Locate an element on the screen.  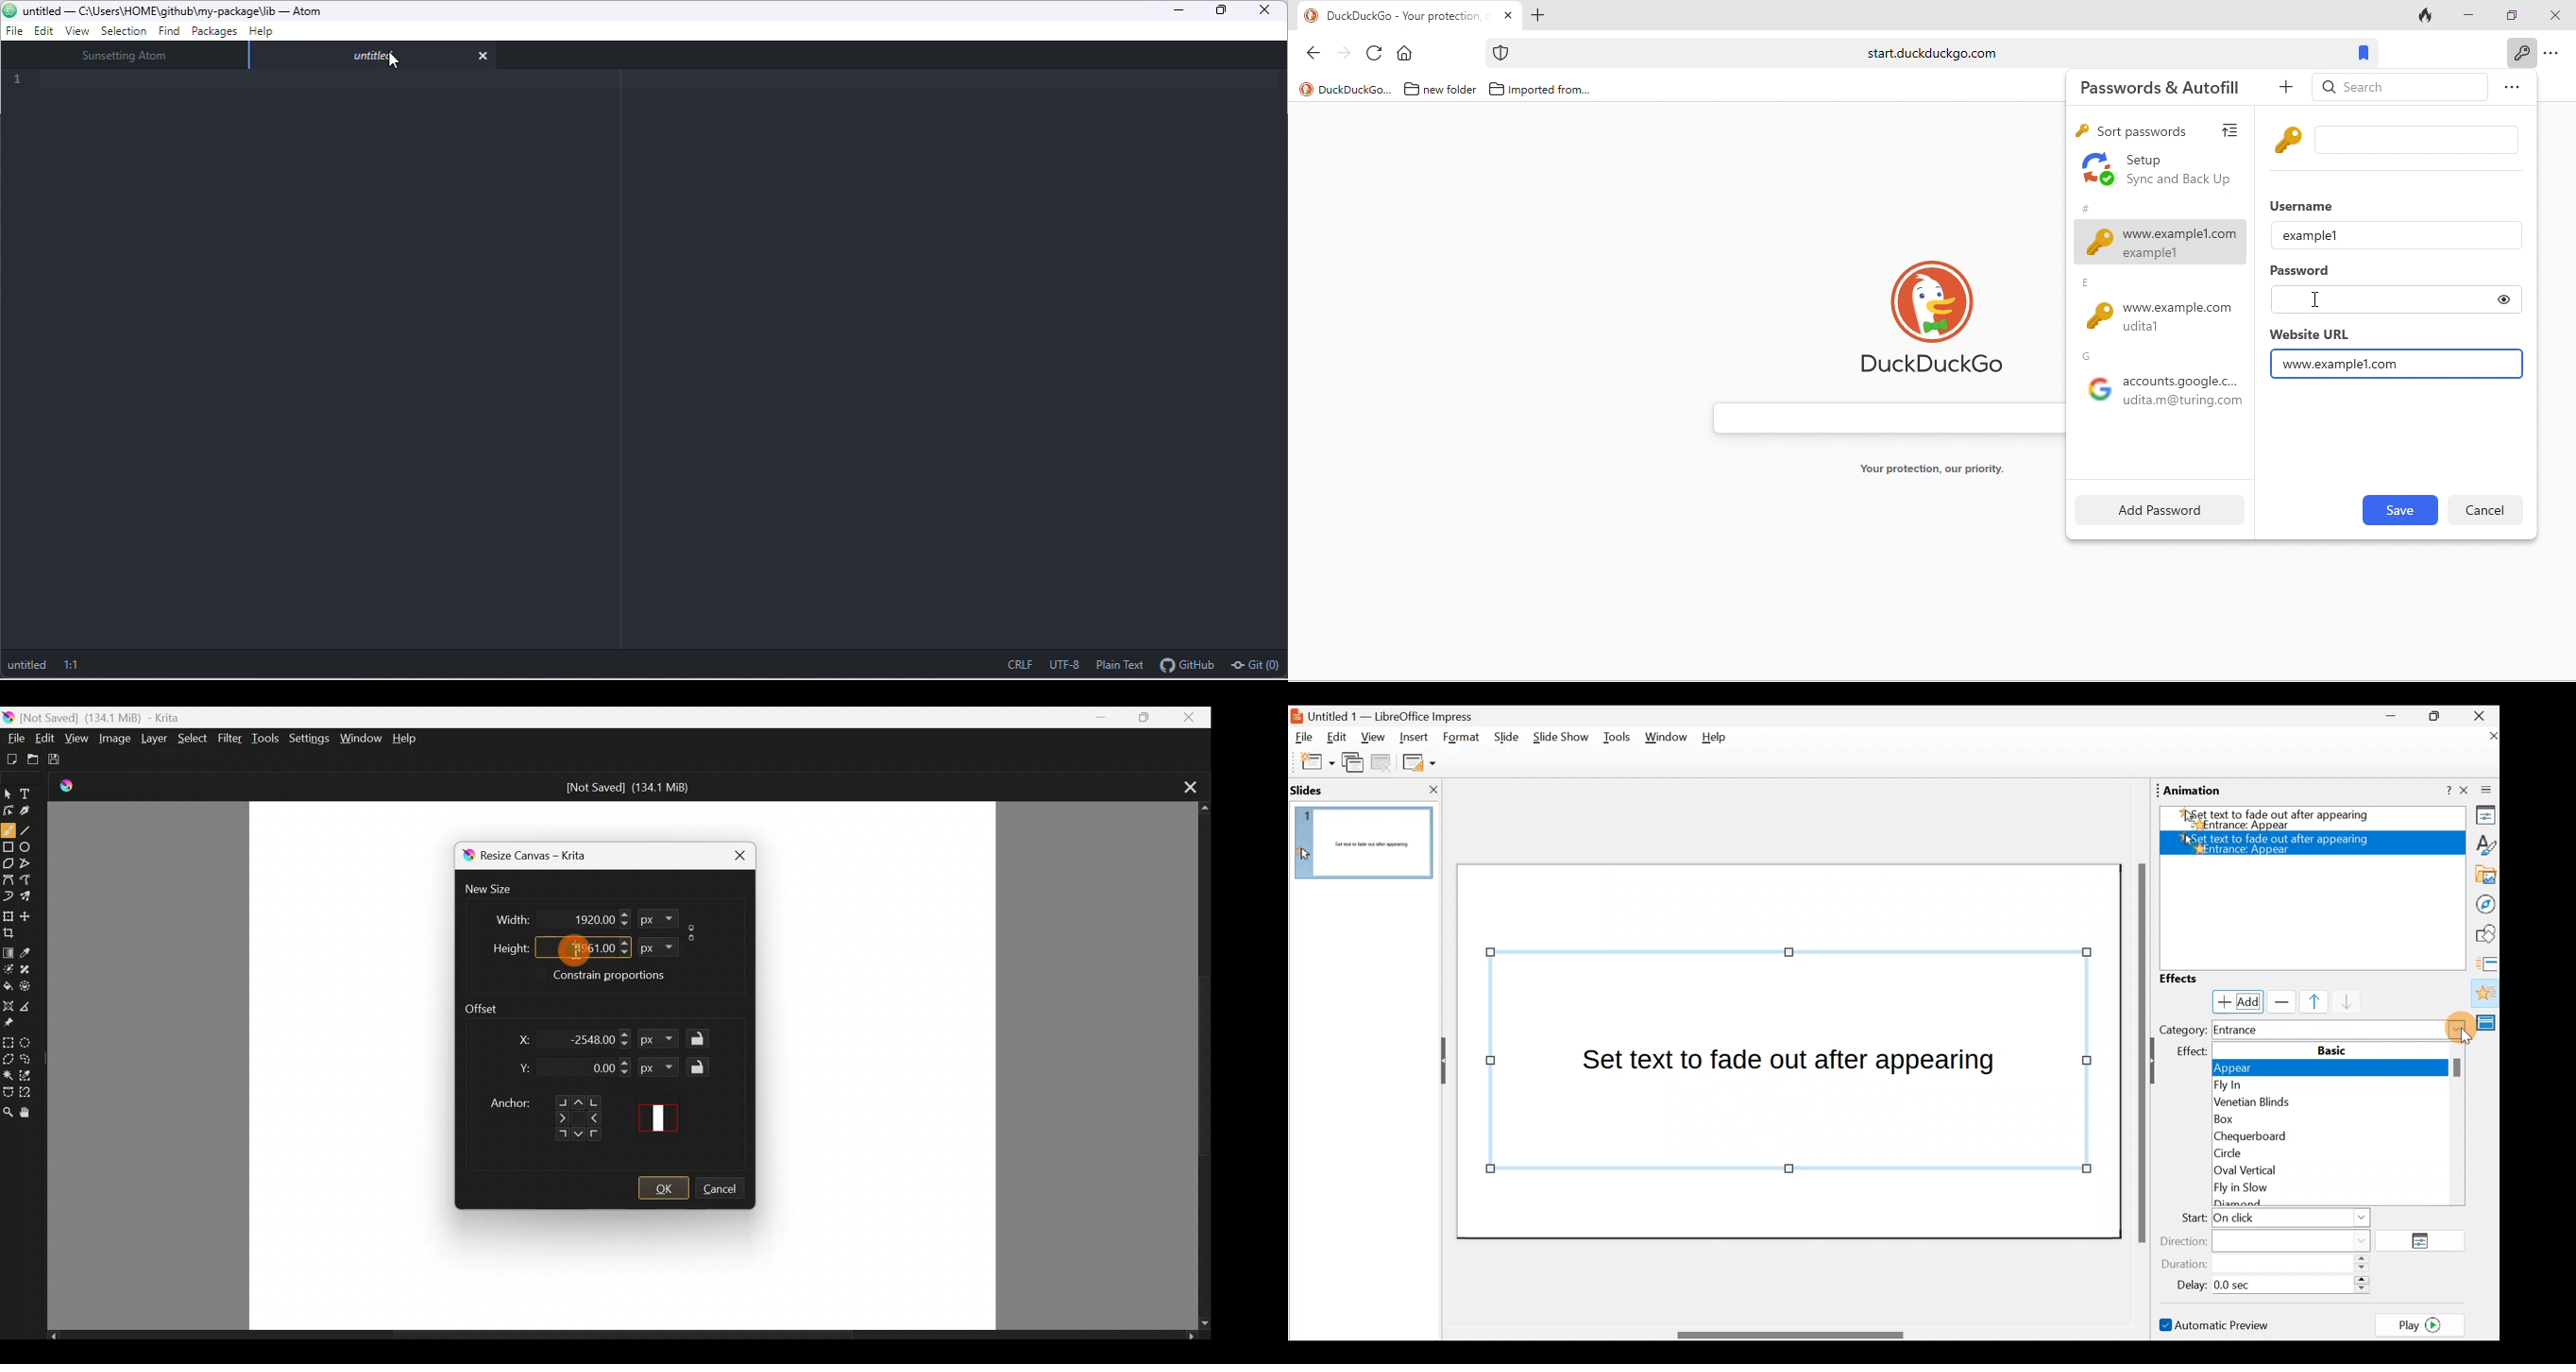
Duration is located at coordinates (2270, 1265).